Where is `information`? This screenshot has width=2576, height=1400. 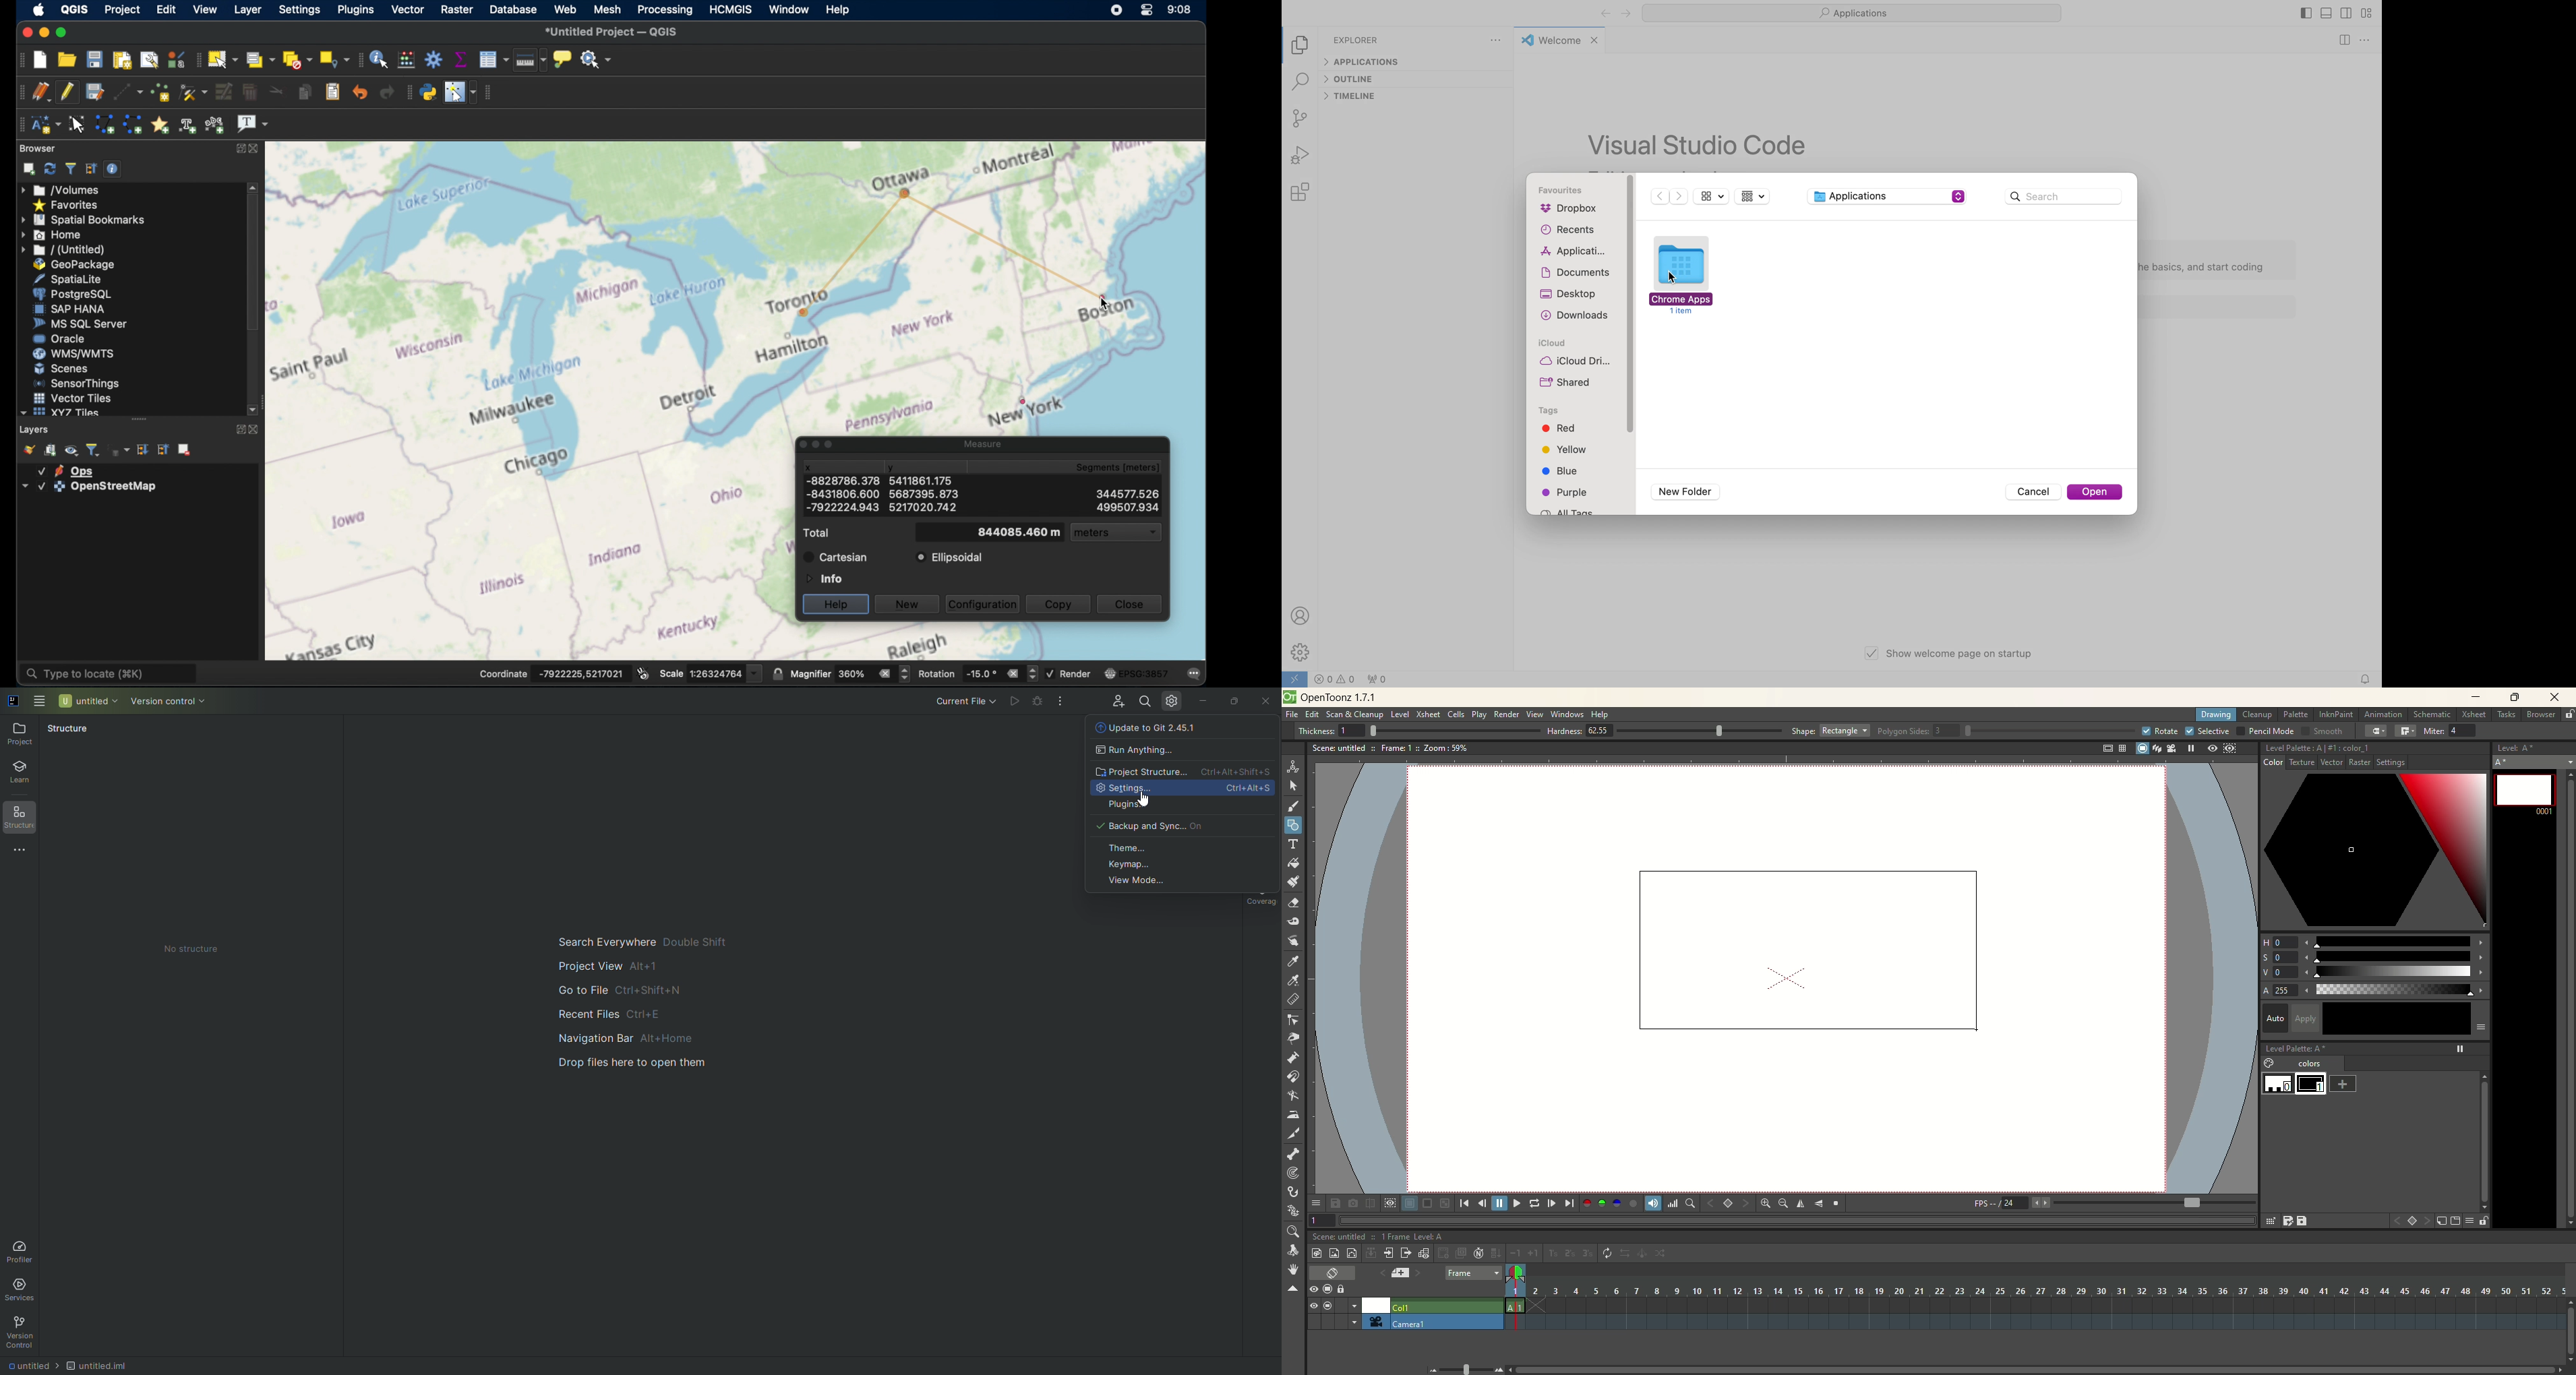
information is located at coordinates (823, 577).